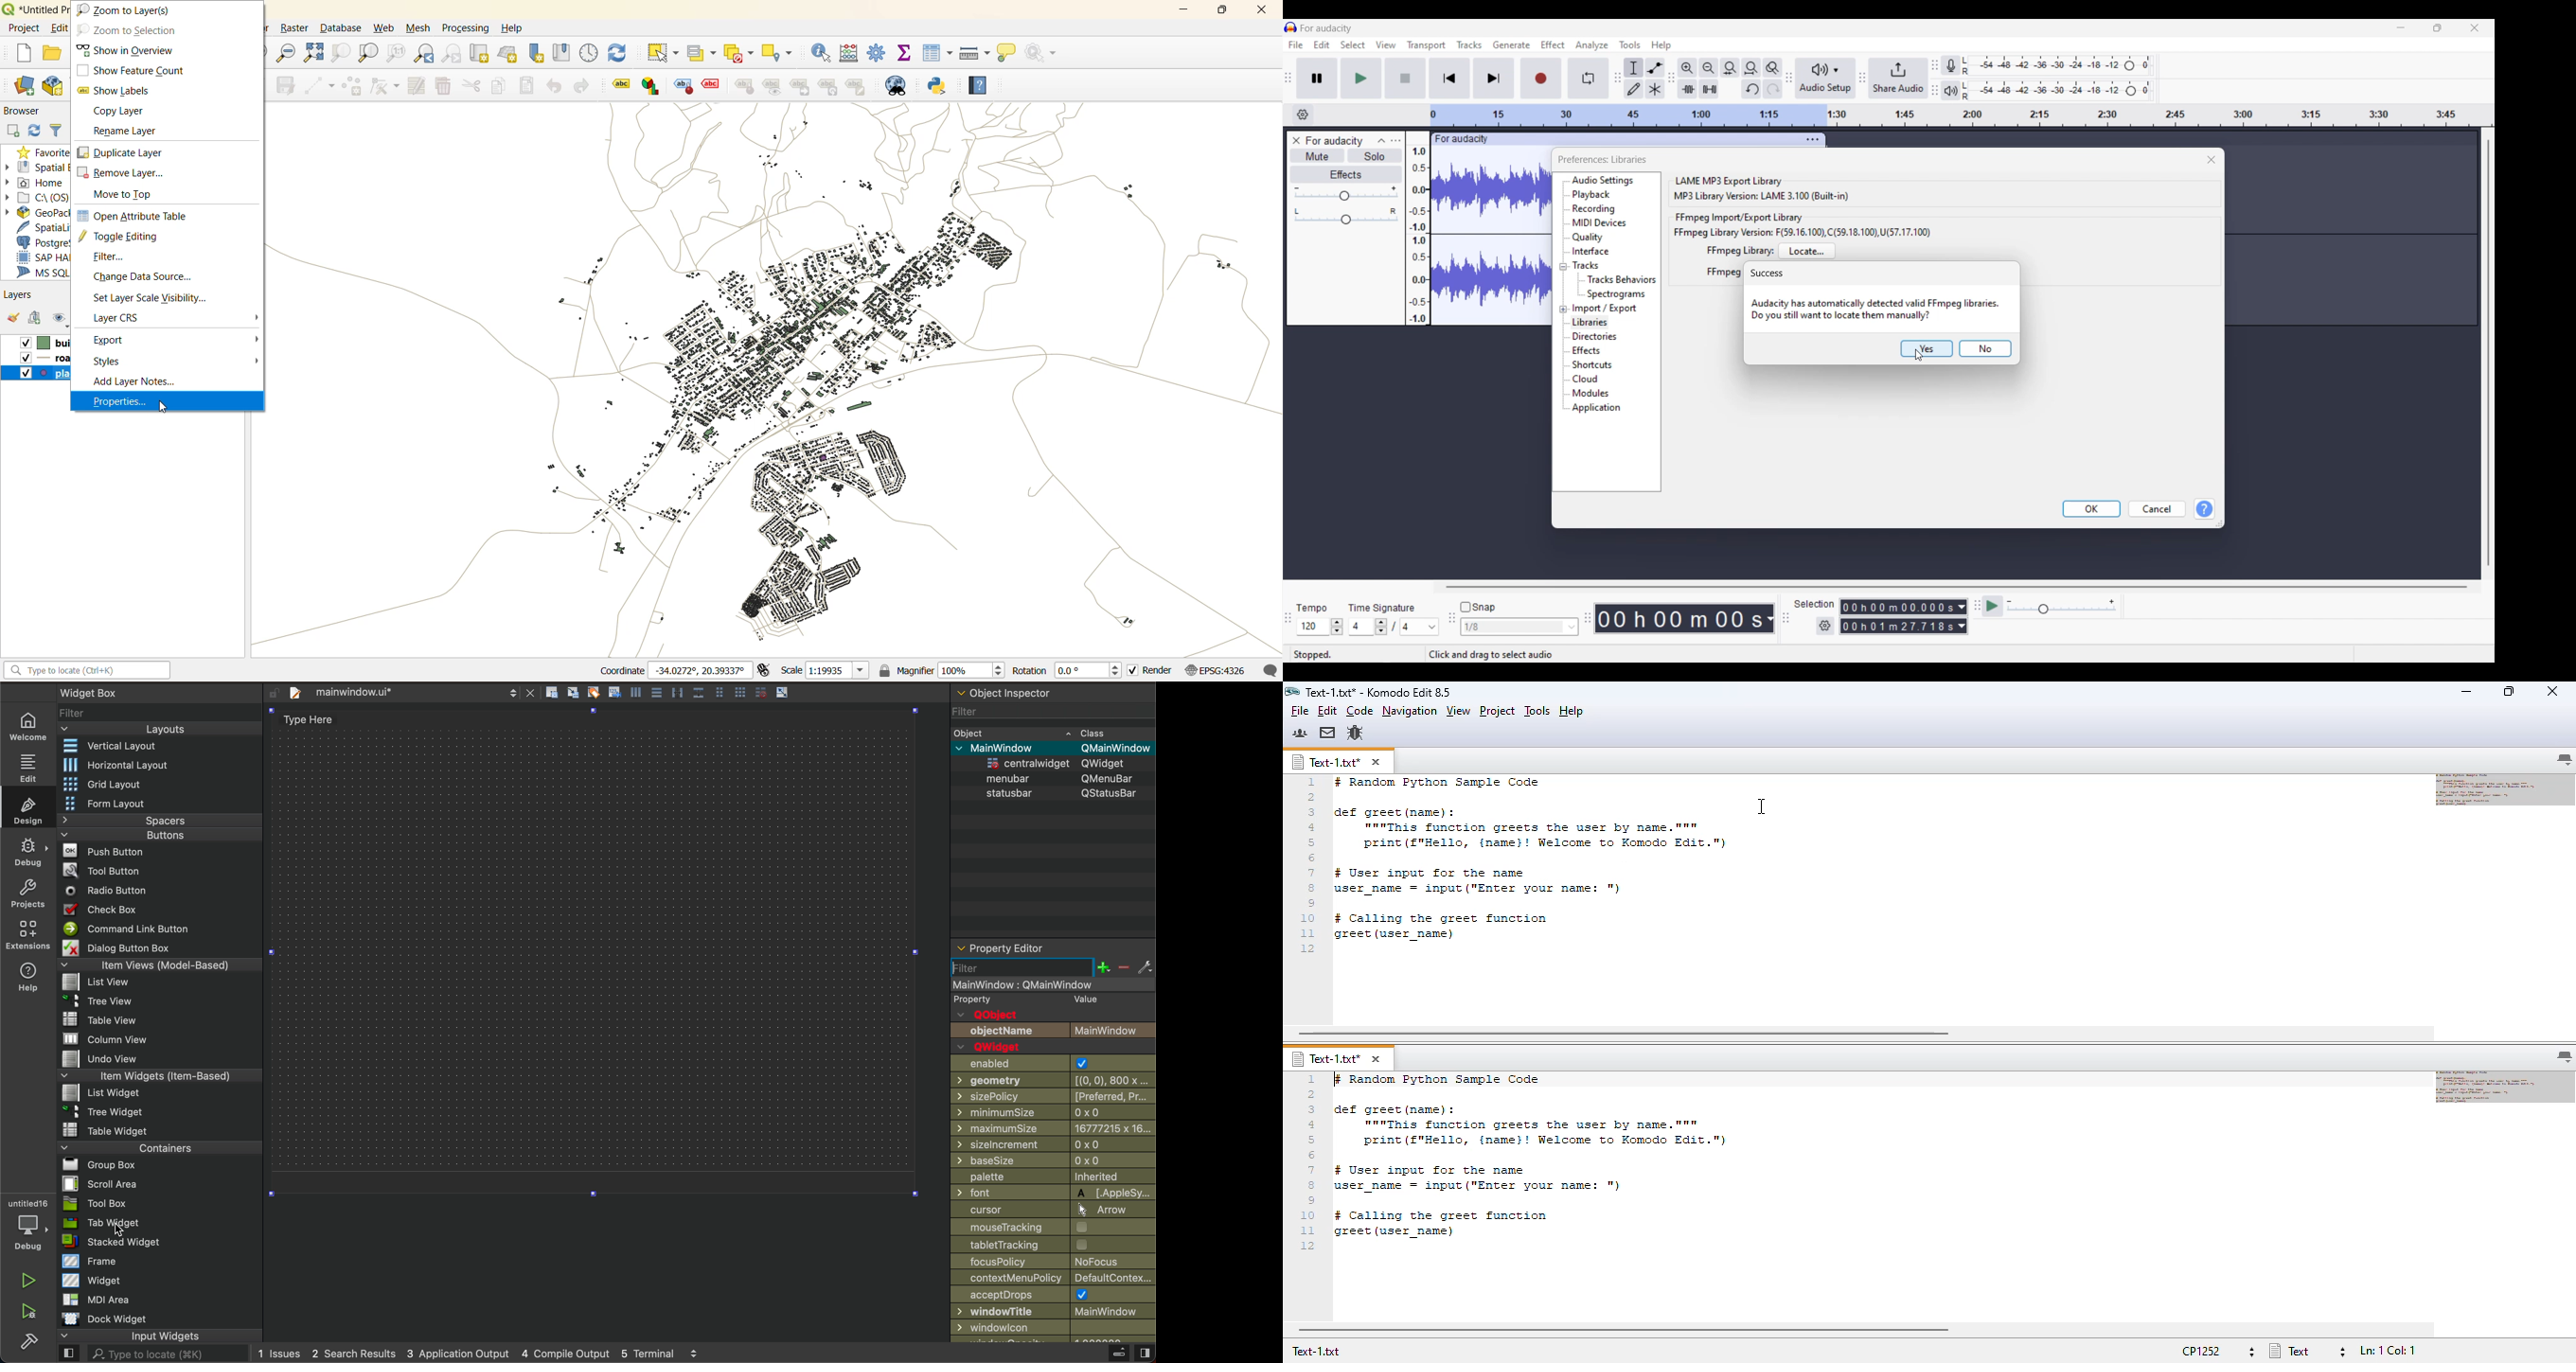 This screenshot has height=1372, width=2576. Describe the element at coordinates (1603, 160) in the screenshot. I see `preferences: libraries` at that location.